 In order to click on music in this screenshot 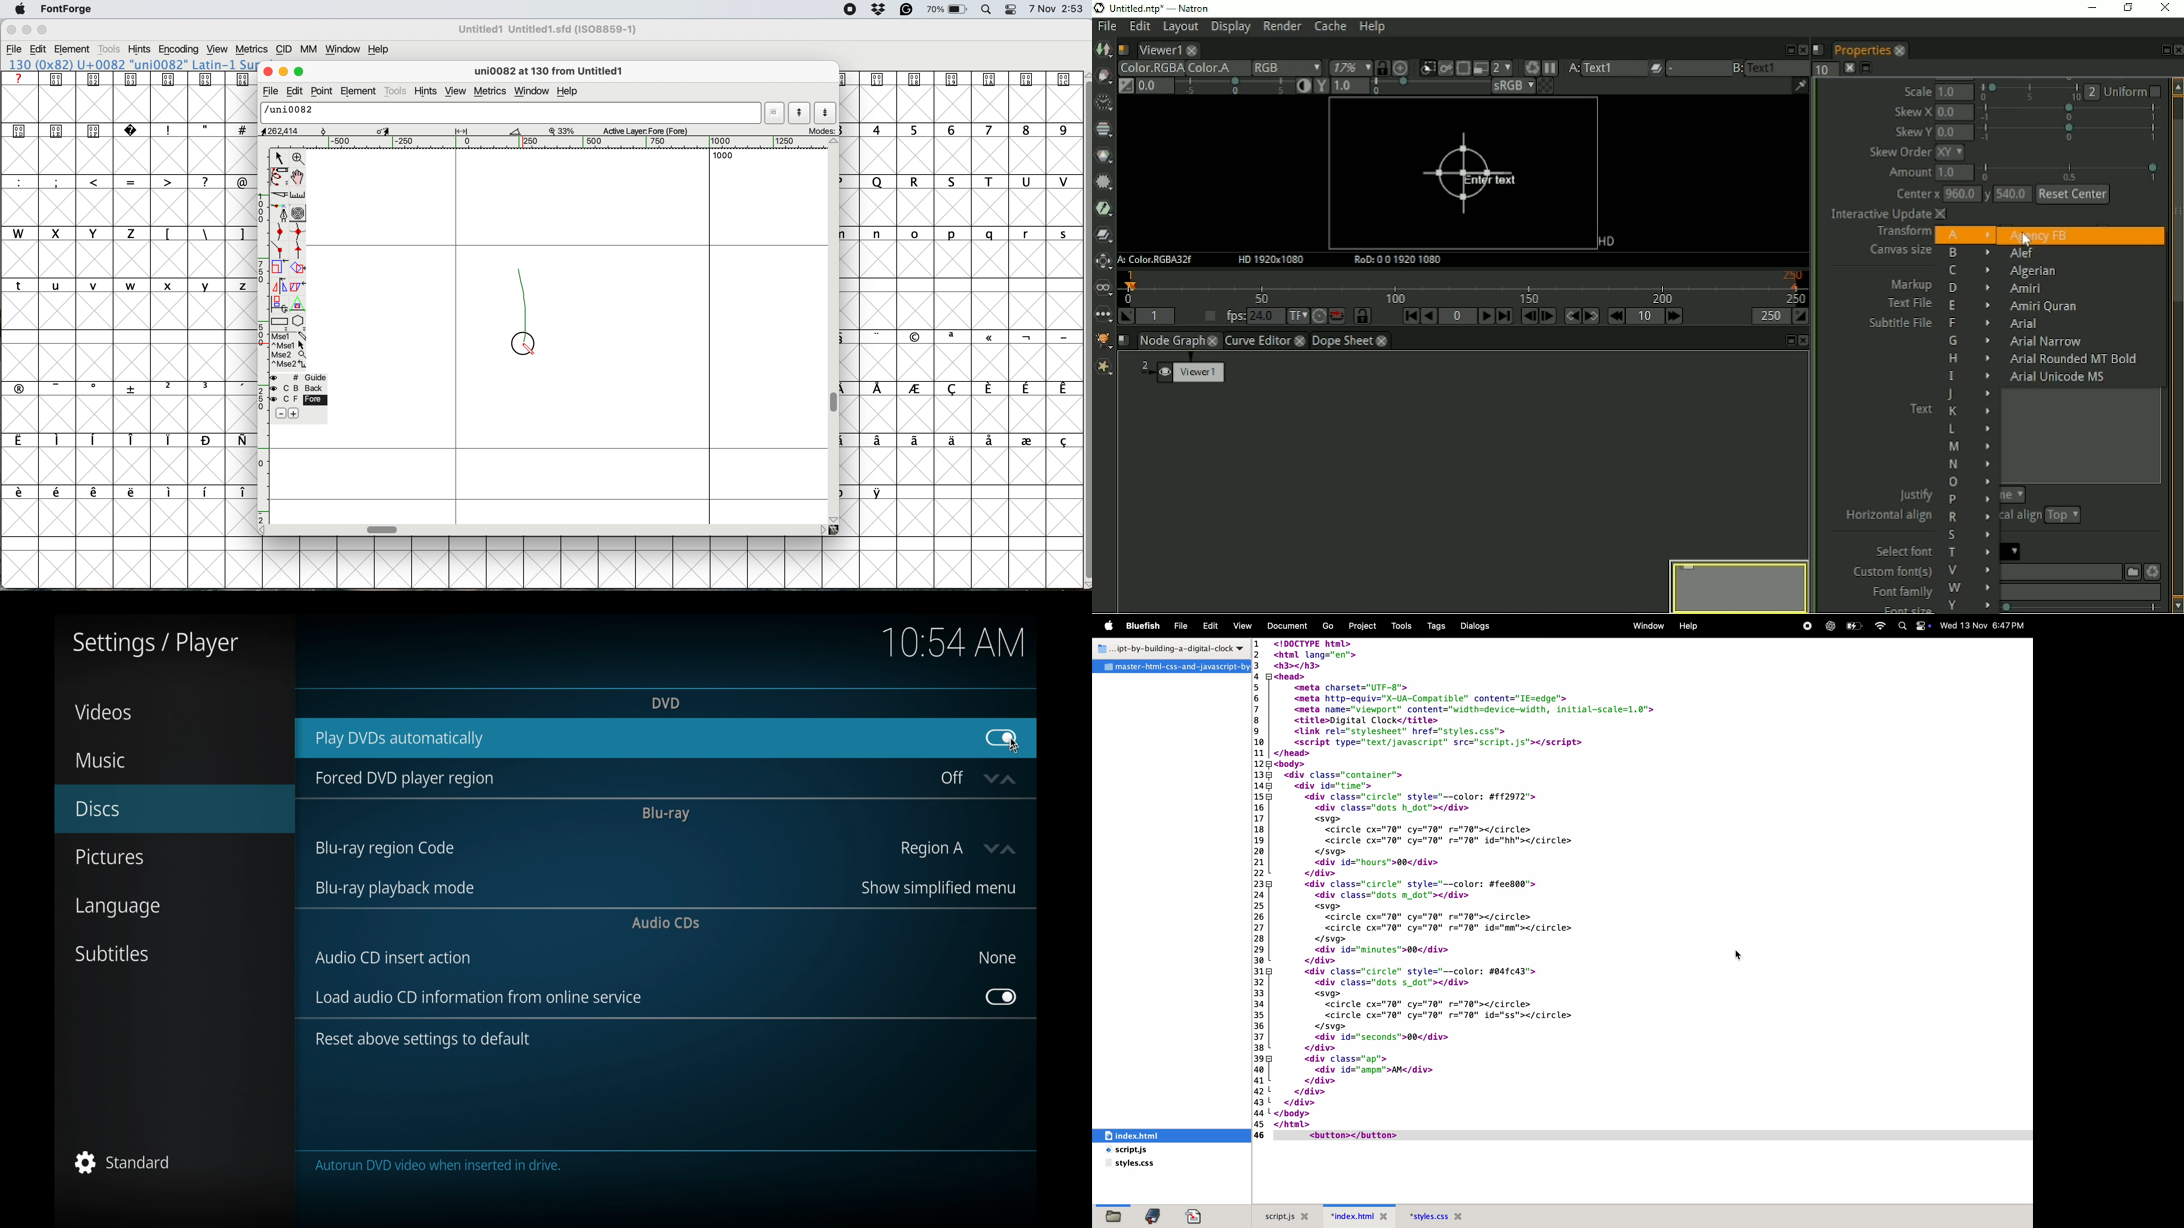, I will do `click(99, 761)`.